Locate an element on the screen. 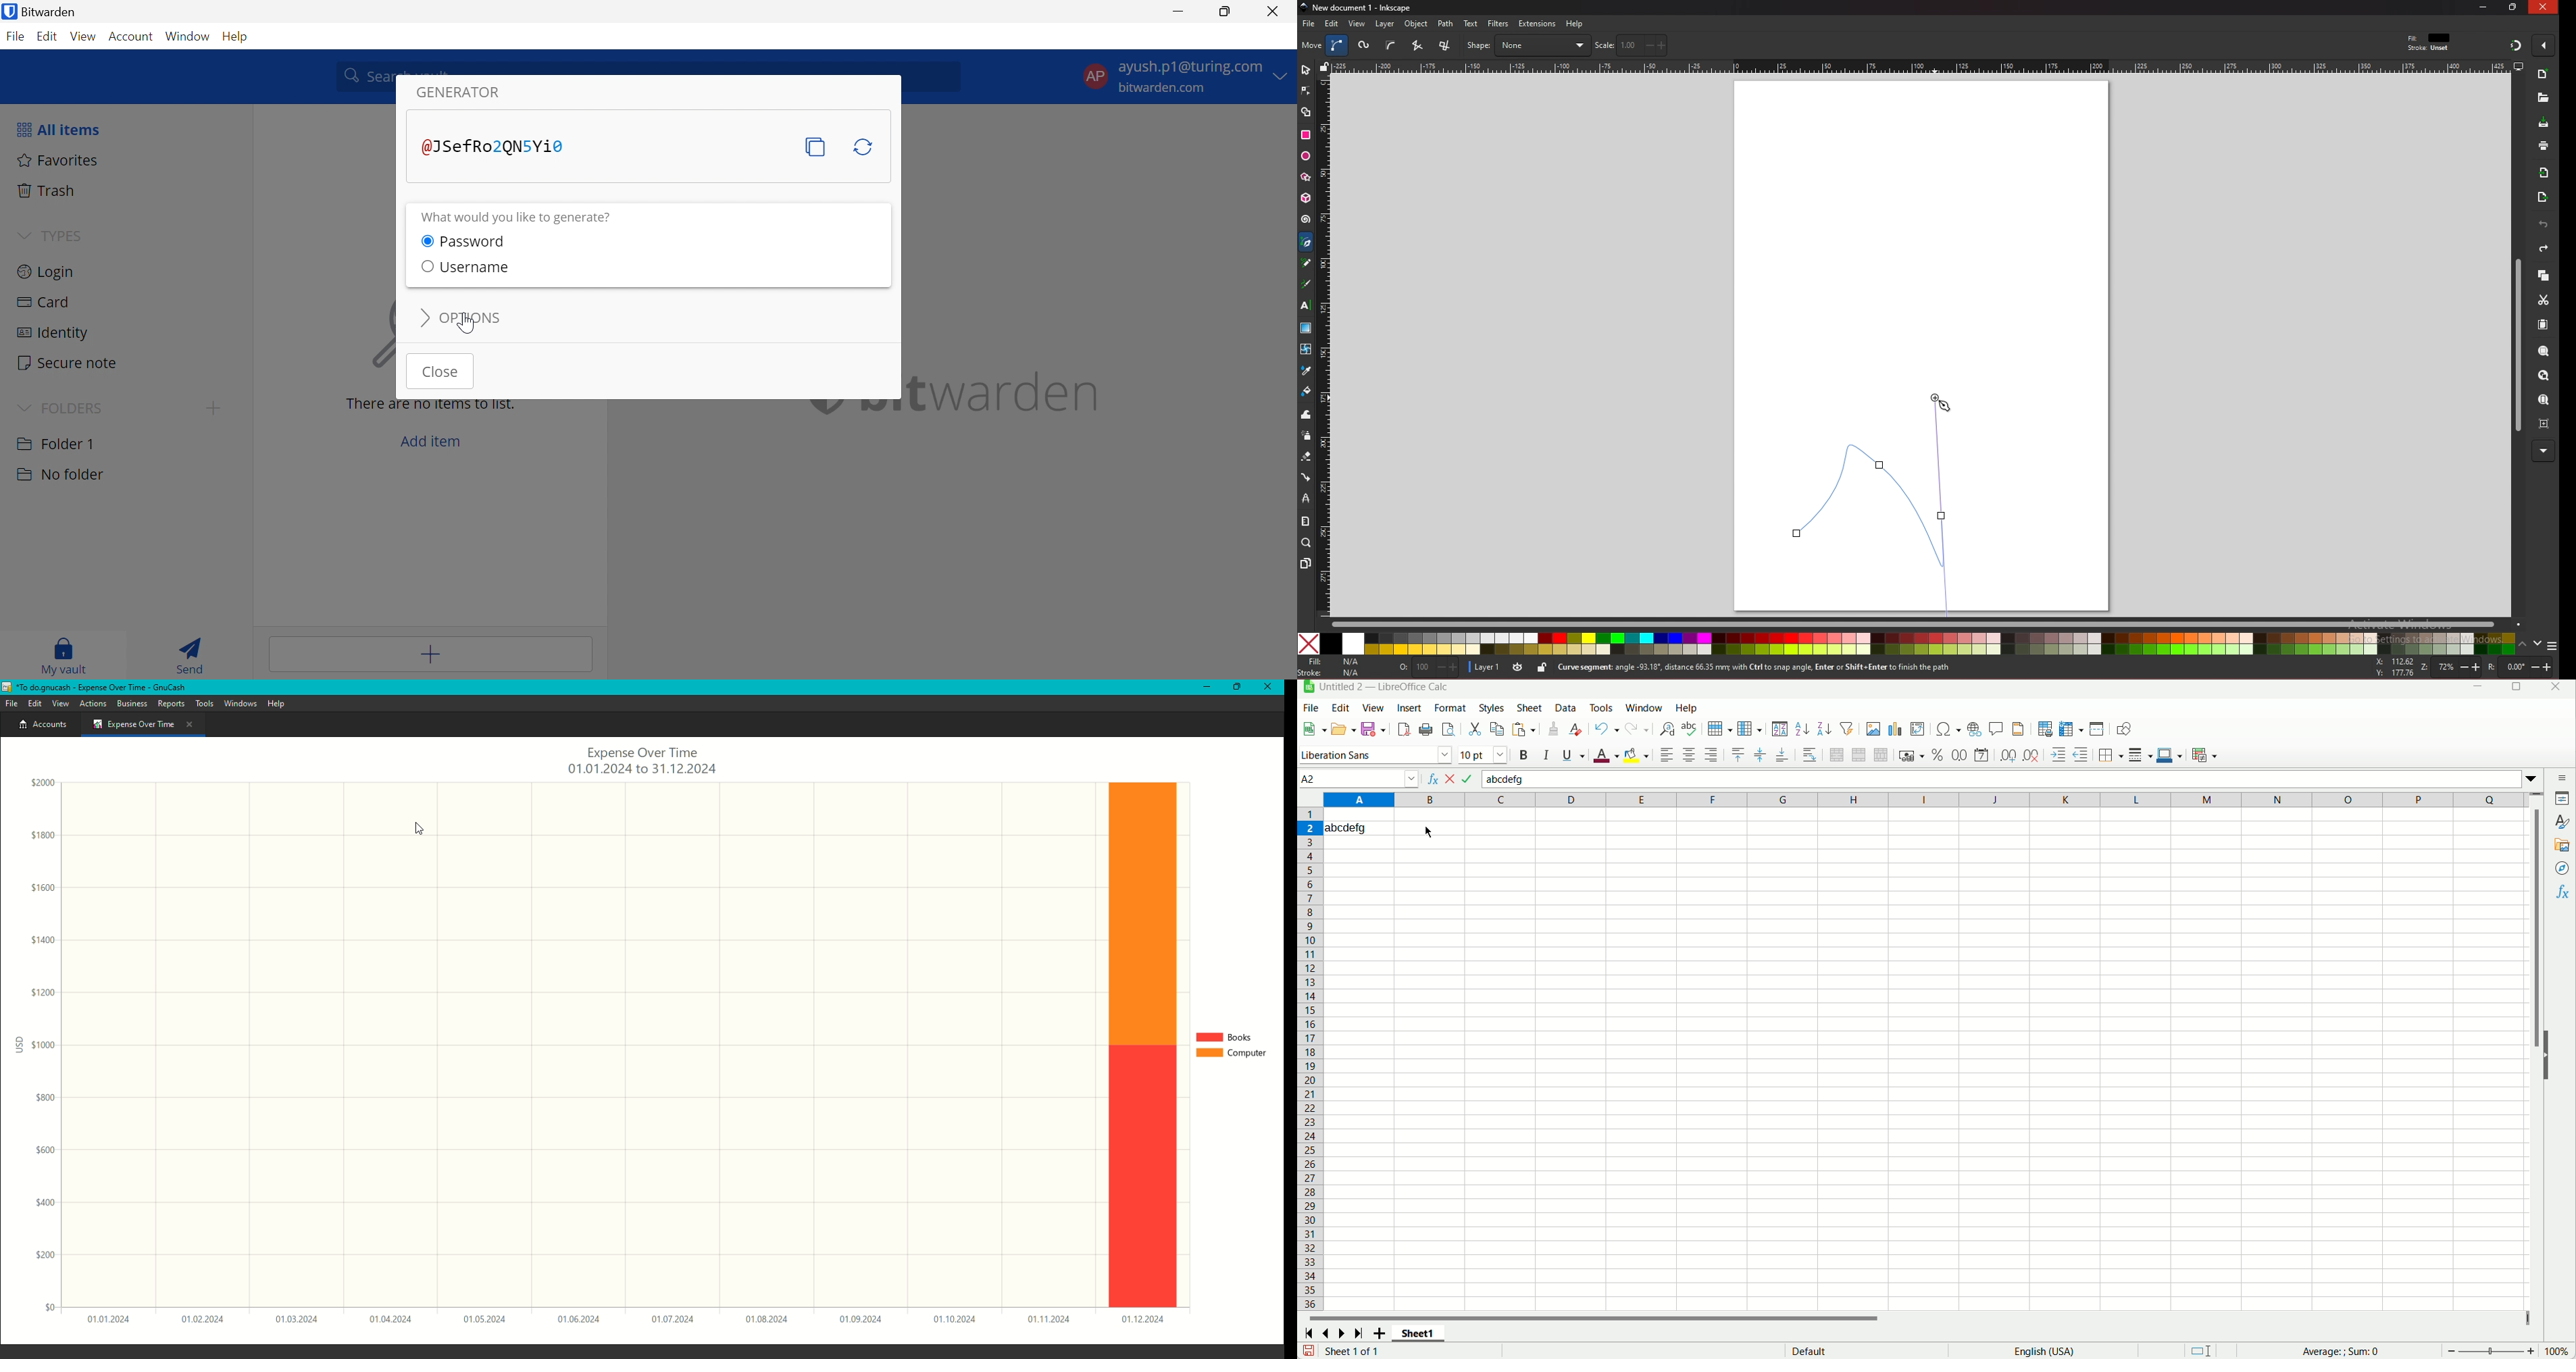 This screenshot has width=2576, height=1372. Expense Over Time is located at coordinates (640, 761).